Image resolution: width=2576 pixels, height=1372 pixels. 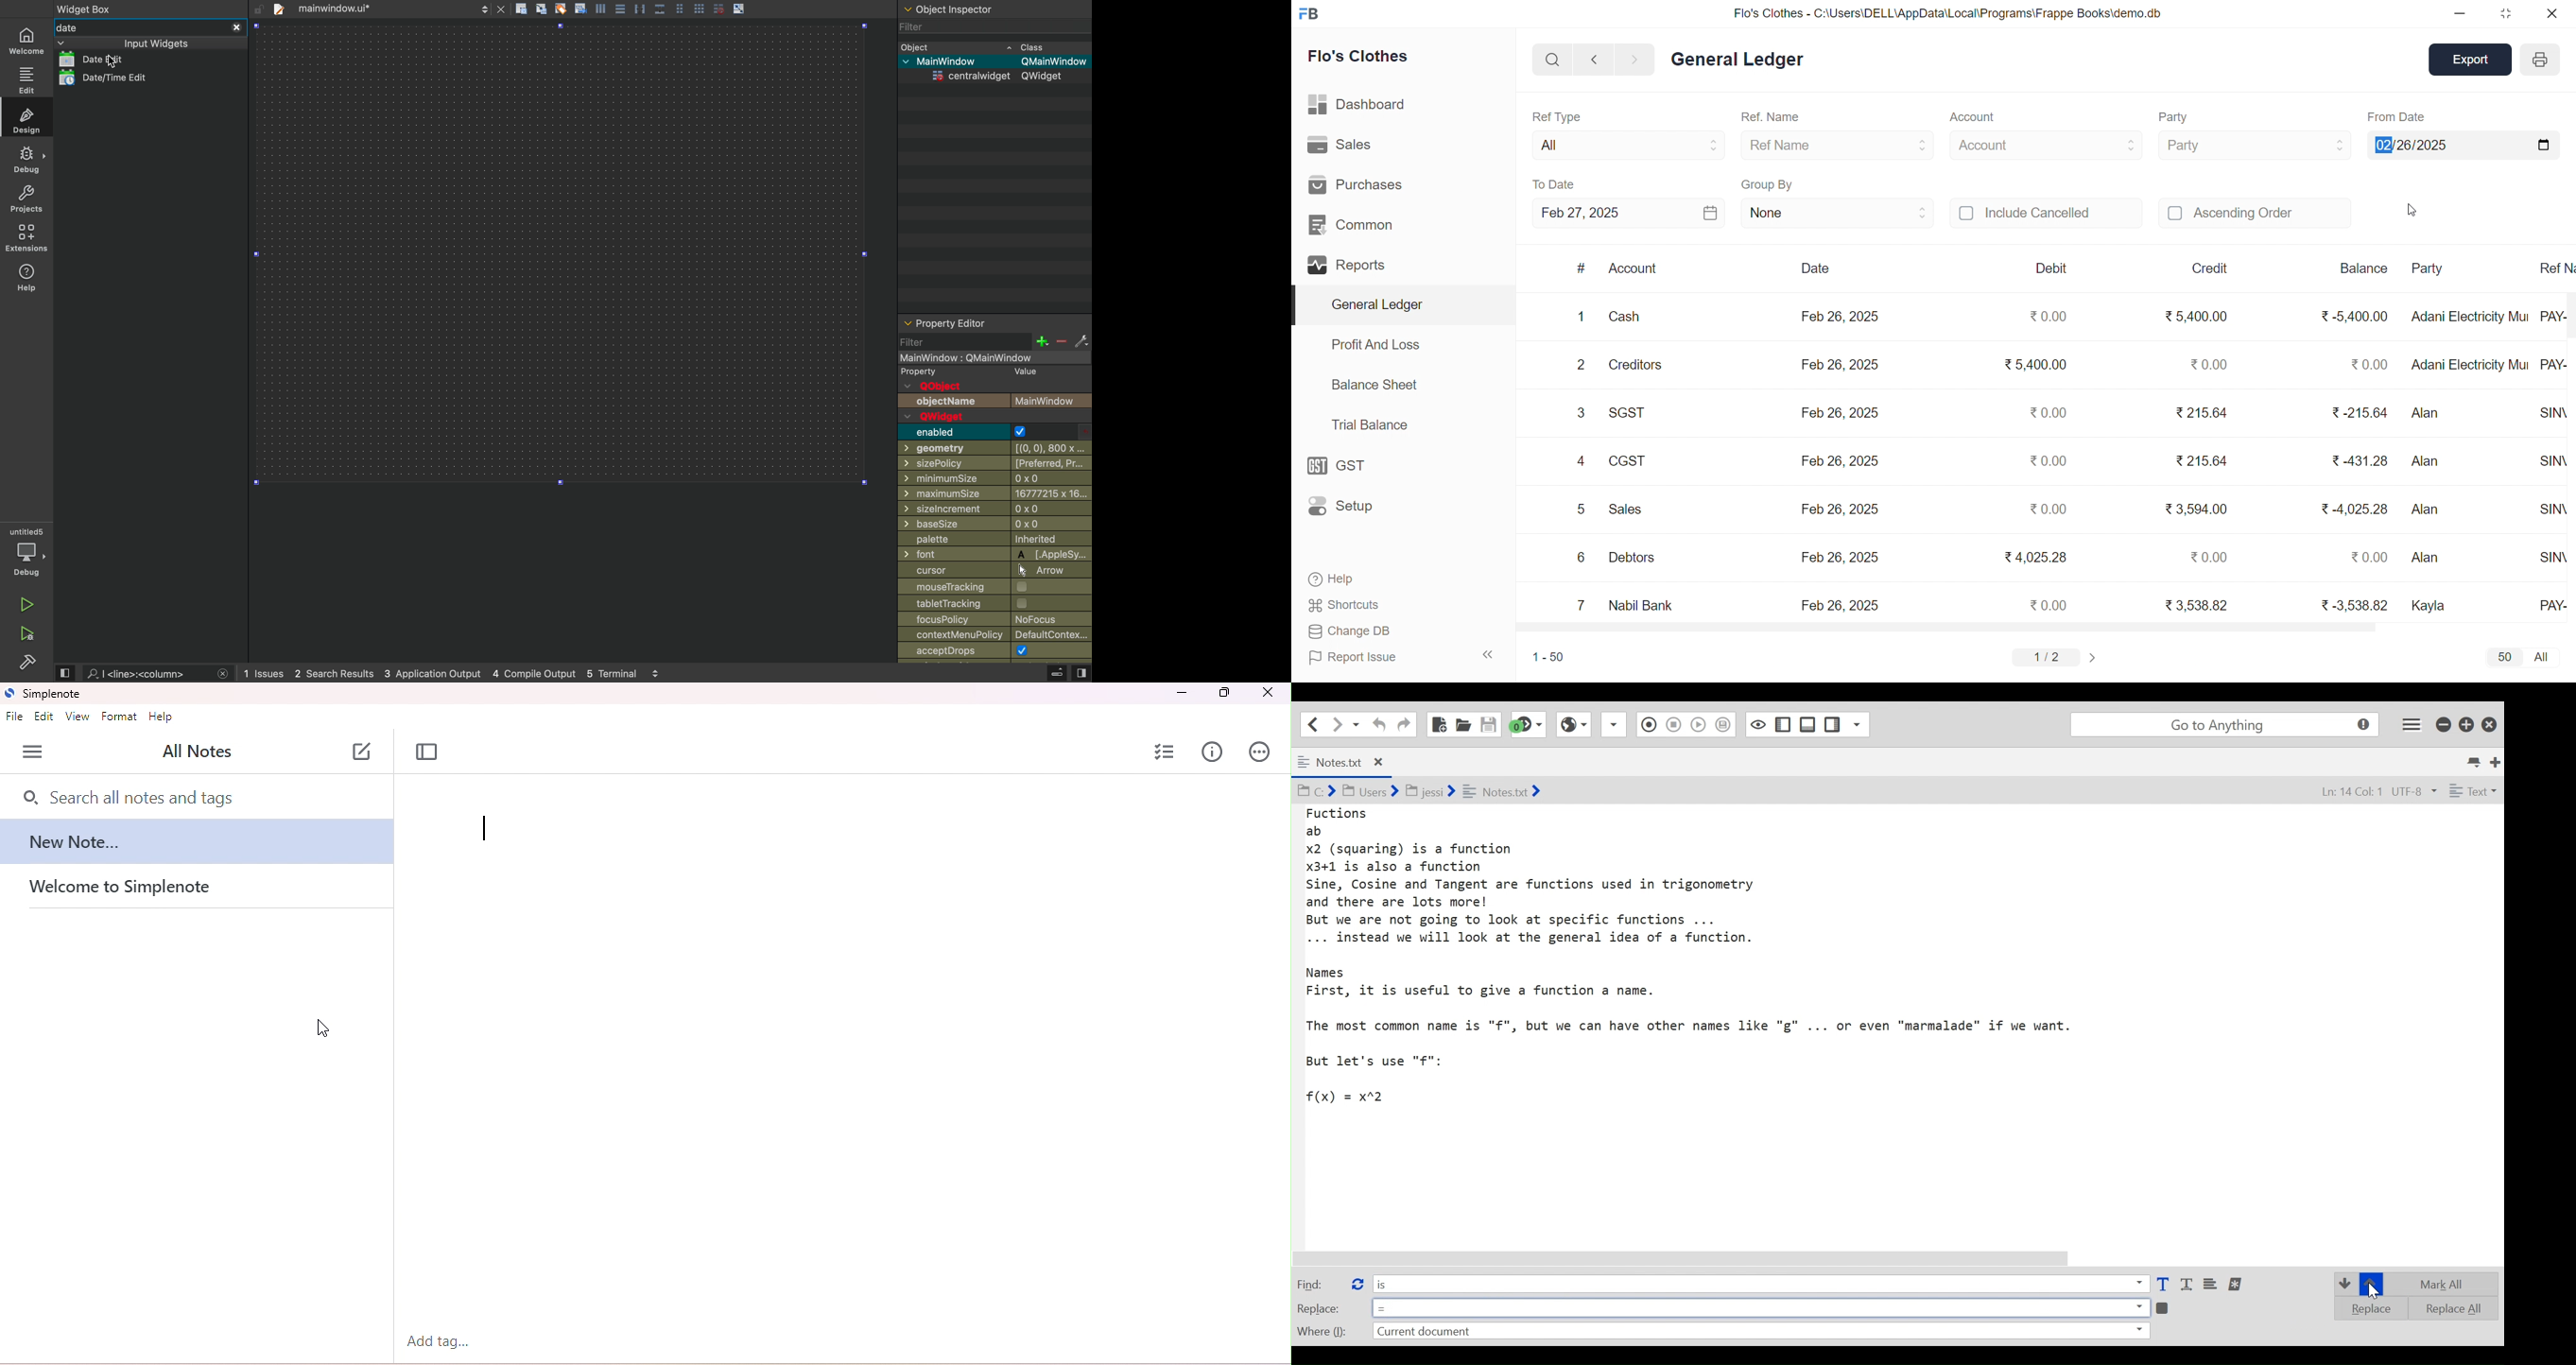 What do you see at coordinates (2197, 507) in the screenshot?
I see `₹ 3,594.00` at bounding box center [2197, 507].